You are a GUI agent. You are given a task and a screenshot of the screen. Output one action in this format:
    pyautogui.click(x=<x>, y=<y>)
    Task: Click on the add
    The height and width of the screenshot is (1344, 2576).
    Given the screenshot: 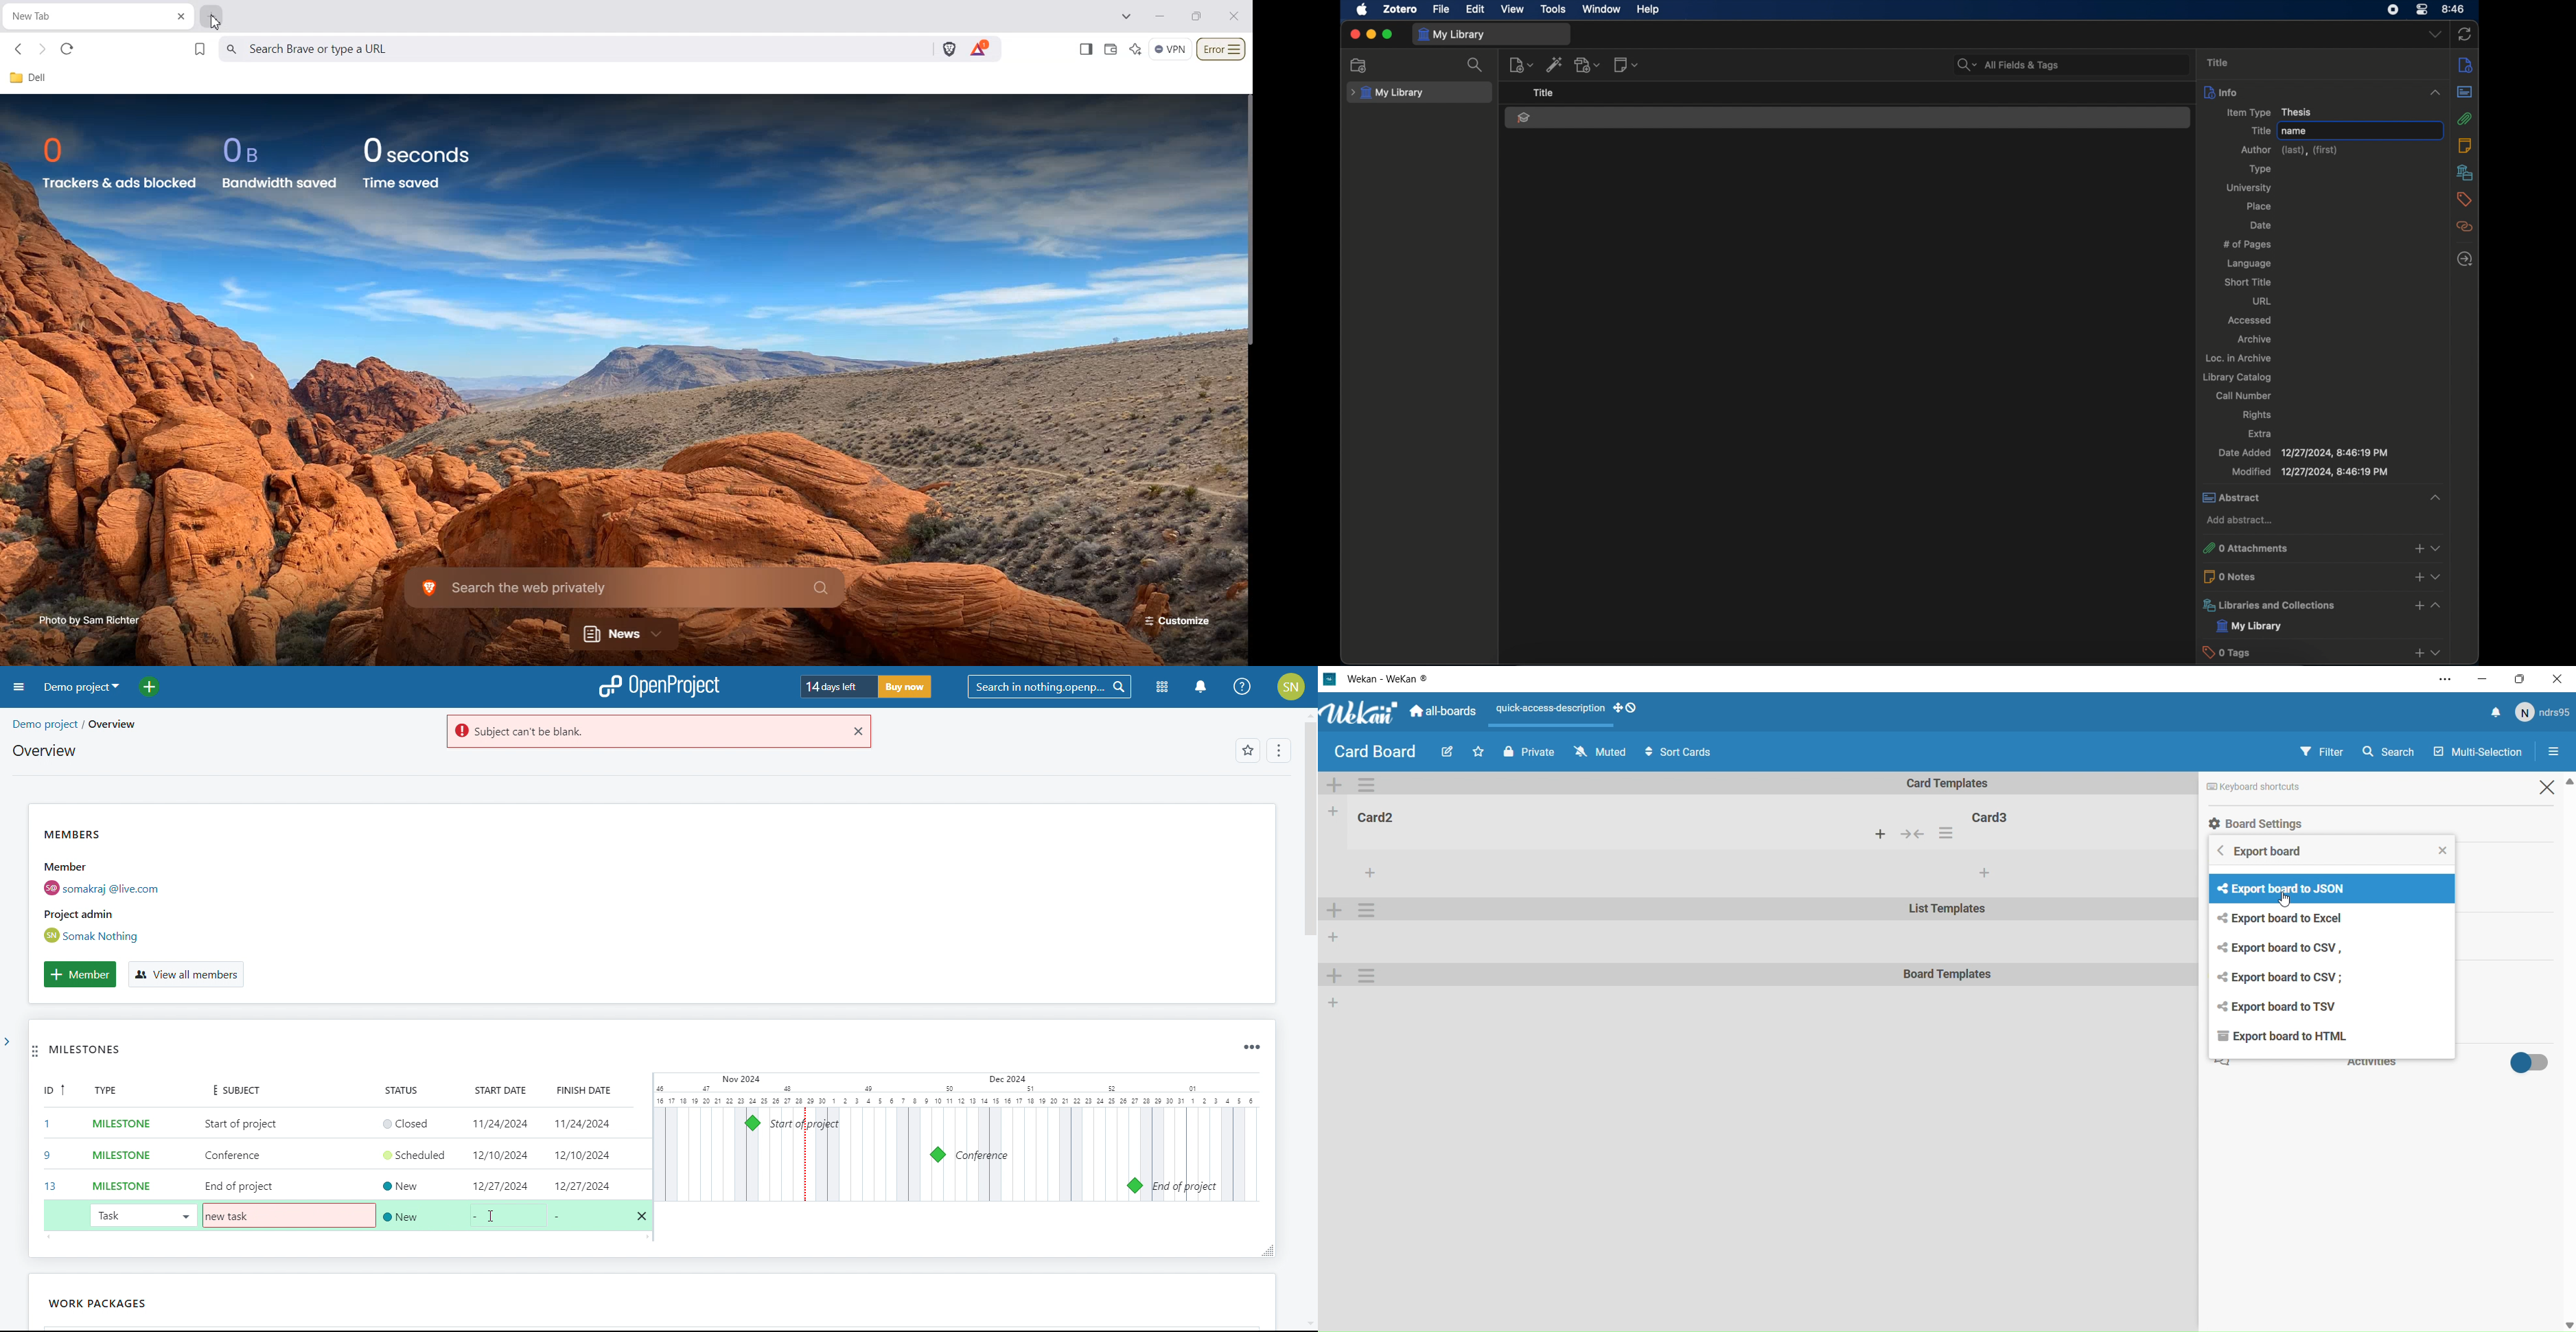 What is the action you would take?
    pyautogui.click(x=1881, y=834)
    